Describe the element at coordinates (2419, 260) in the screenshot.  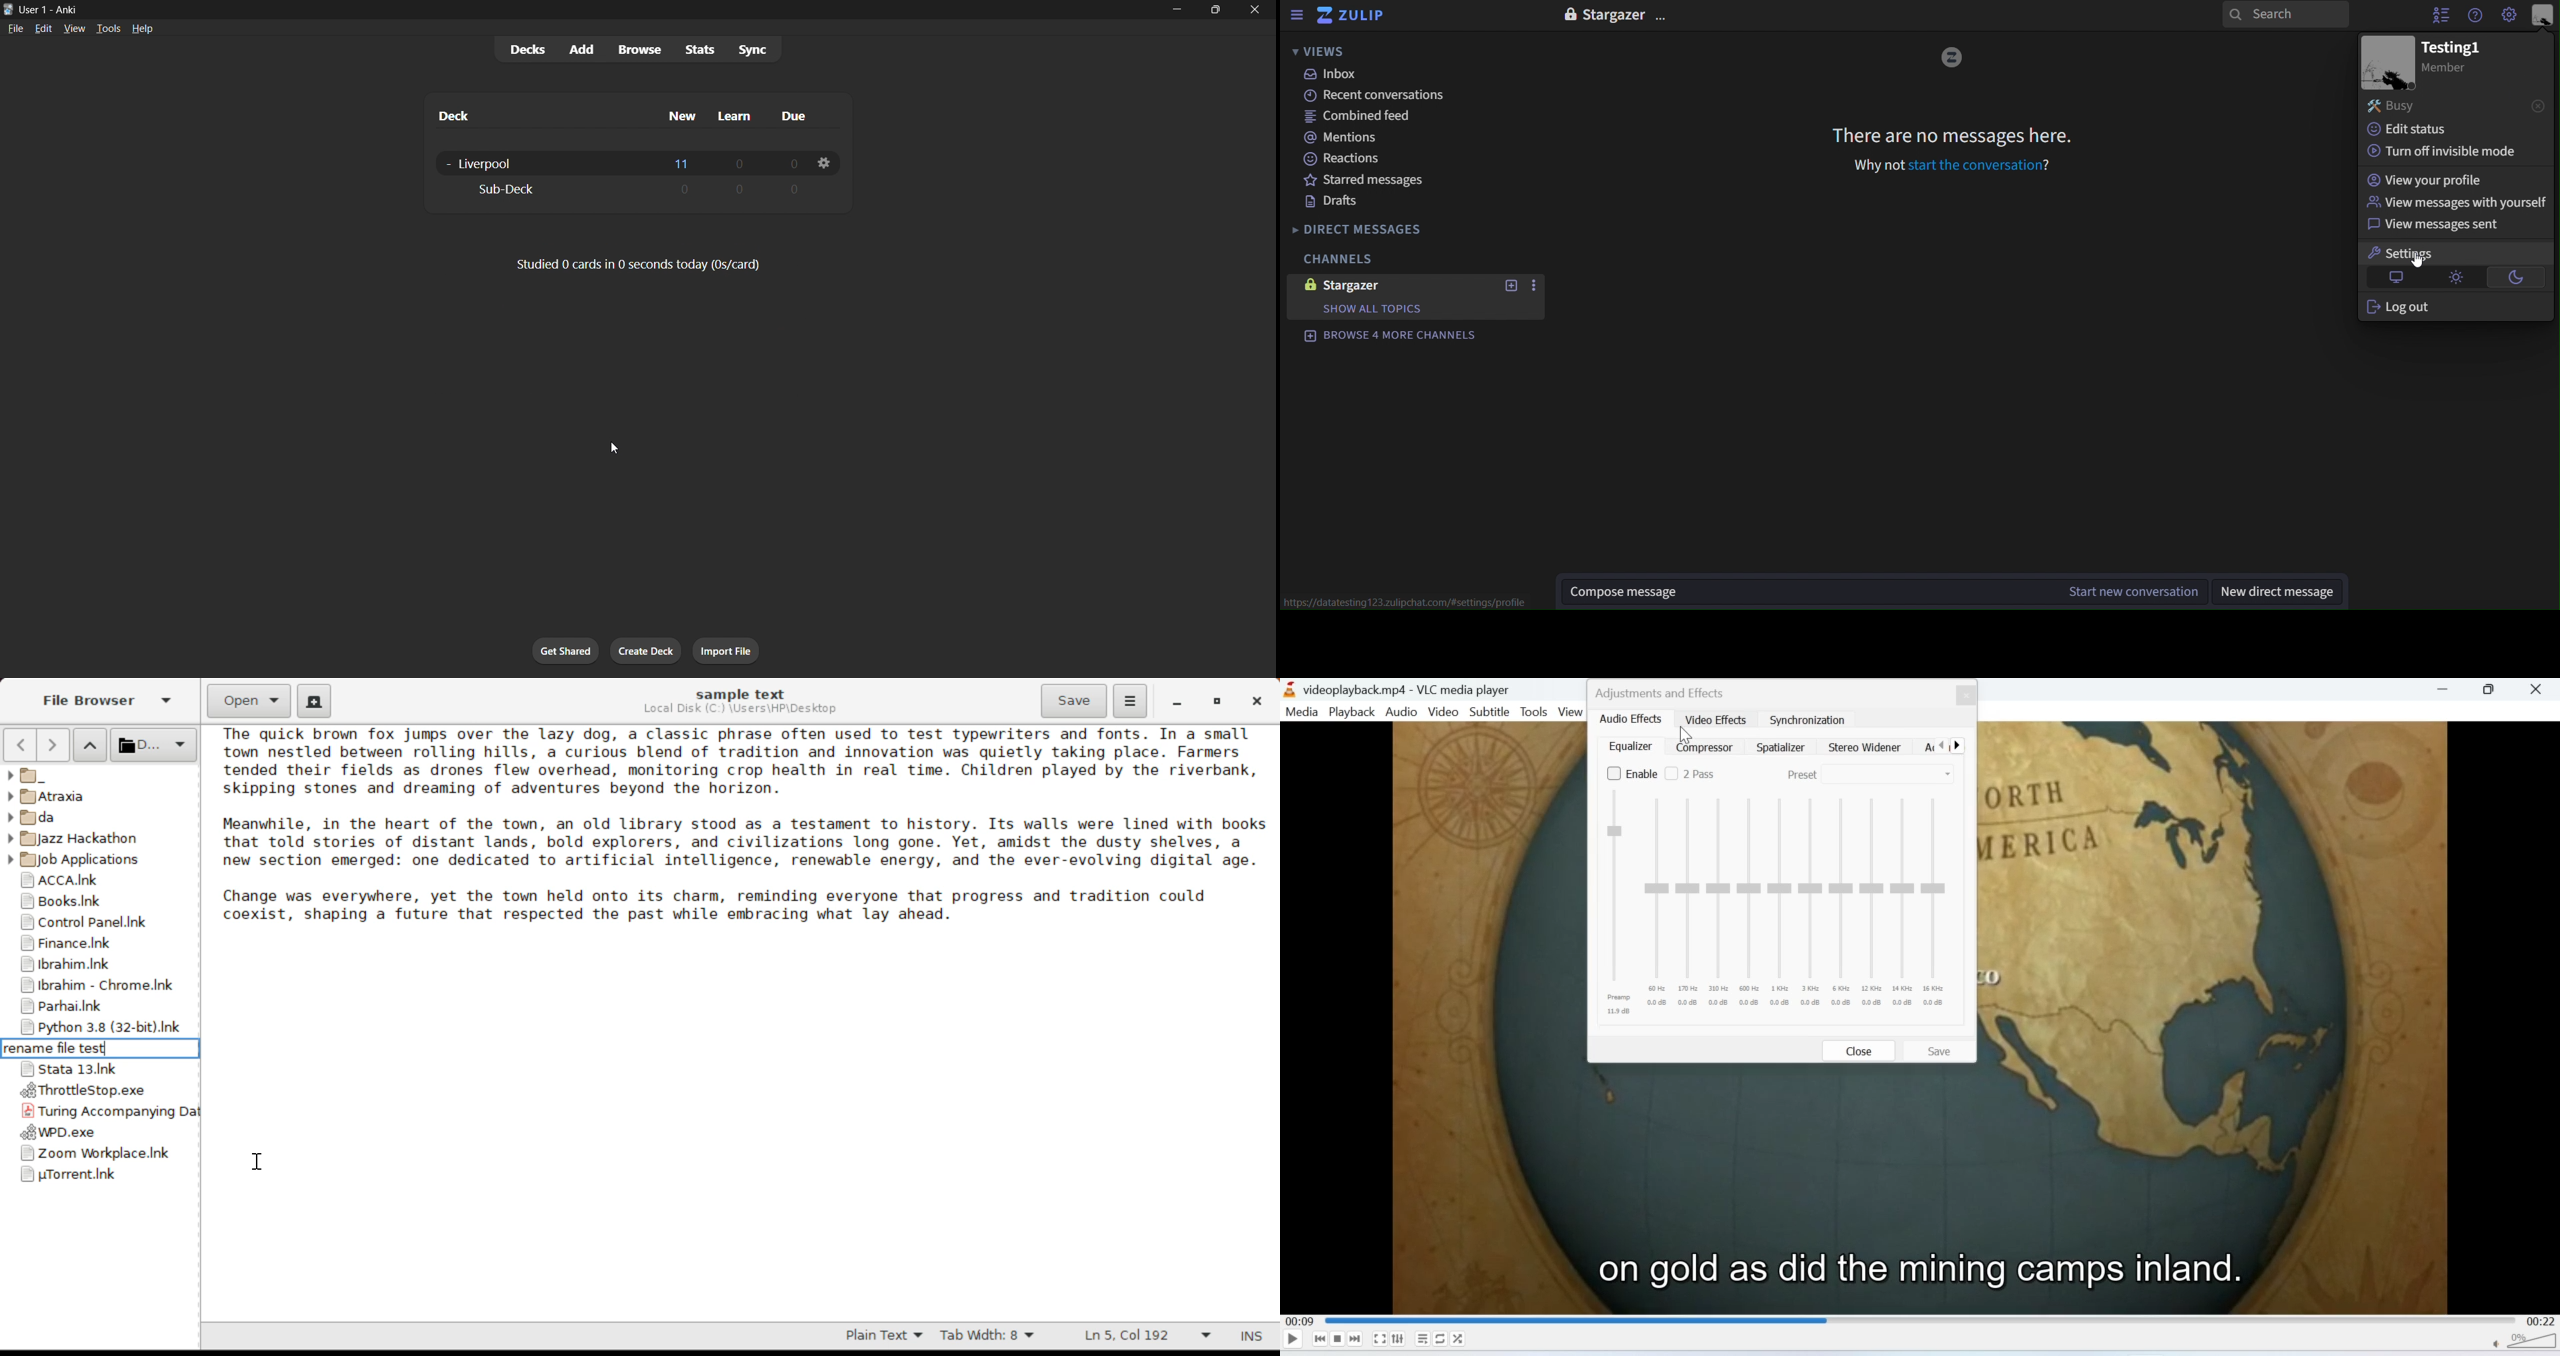
I see `cursor` at that location.